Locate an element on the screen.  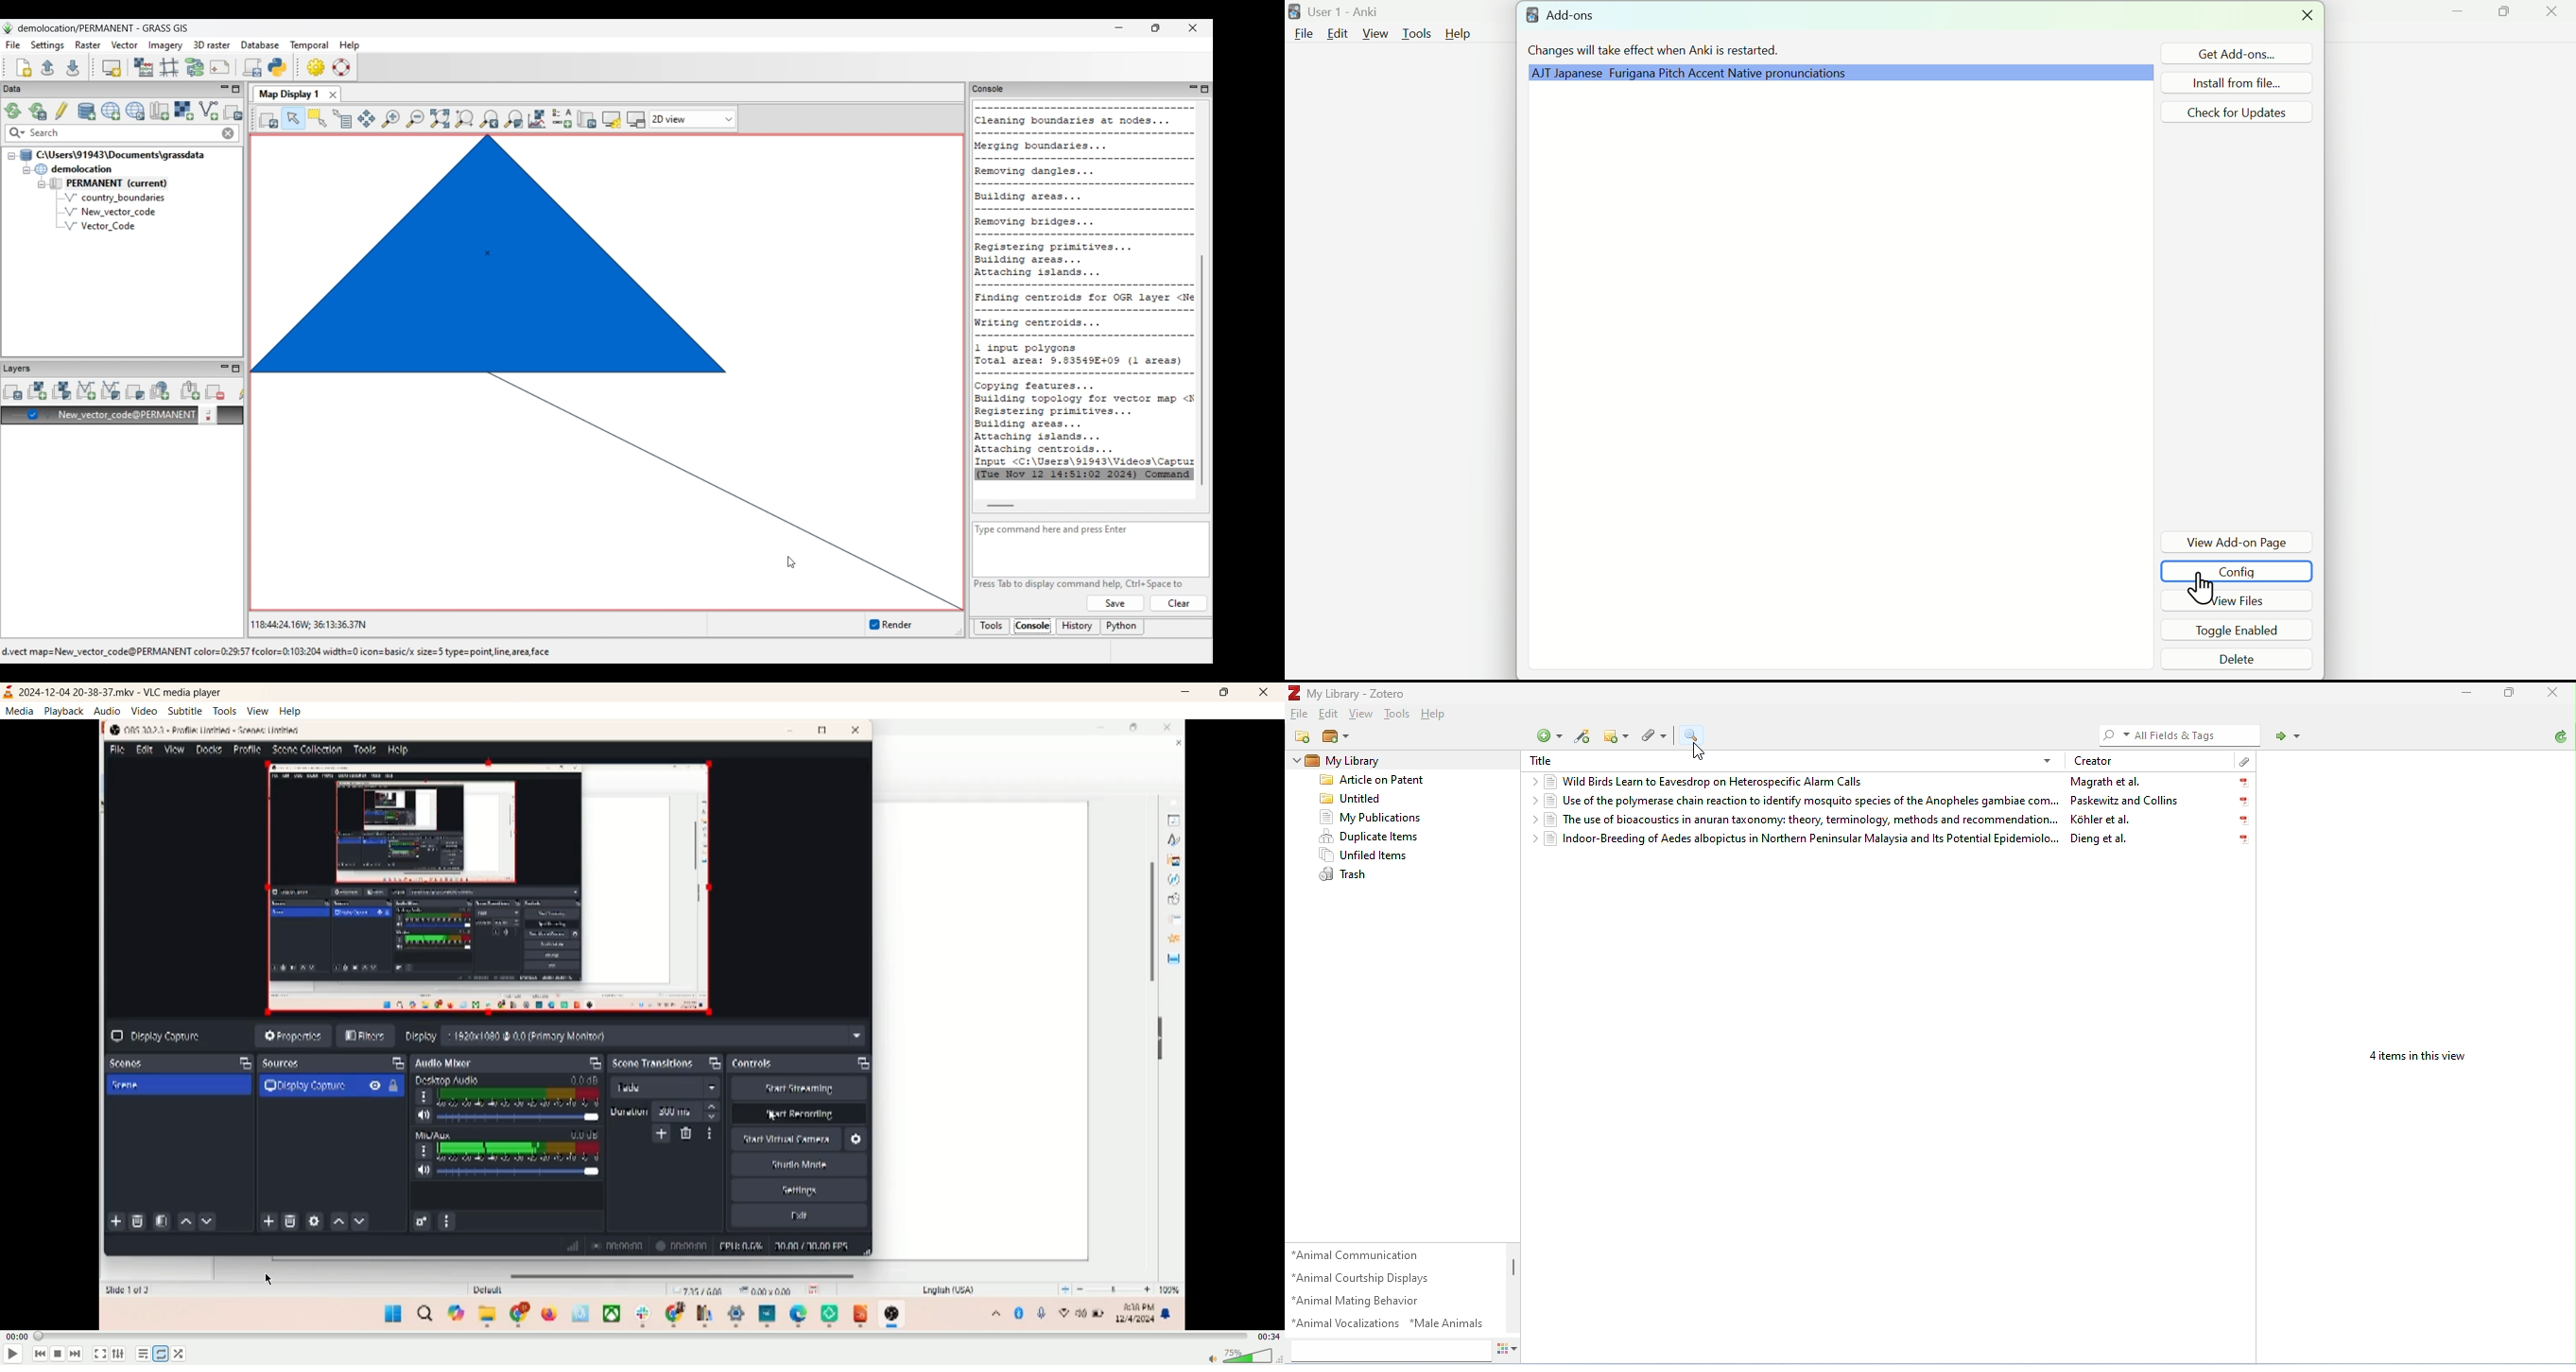
Magrath et al. is located at coordinates (2105, 782).